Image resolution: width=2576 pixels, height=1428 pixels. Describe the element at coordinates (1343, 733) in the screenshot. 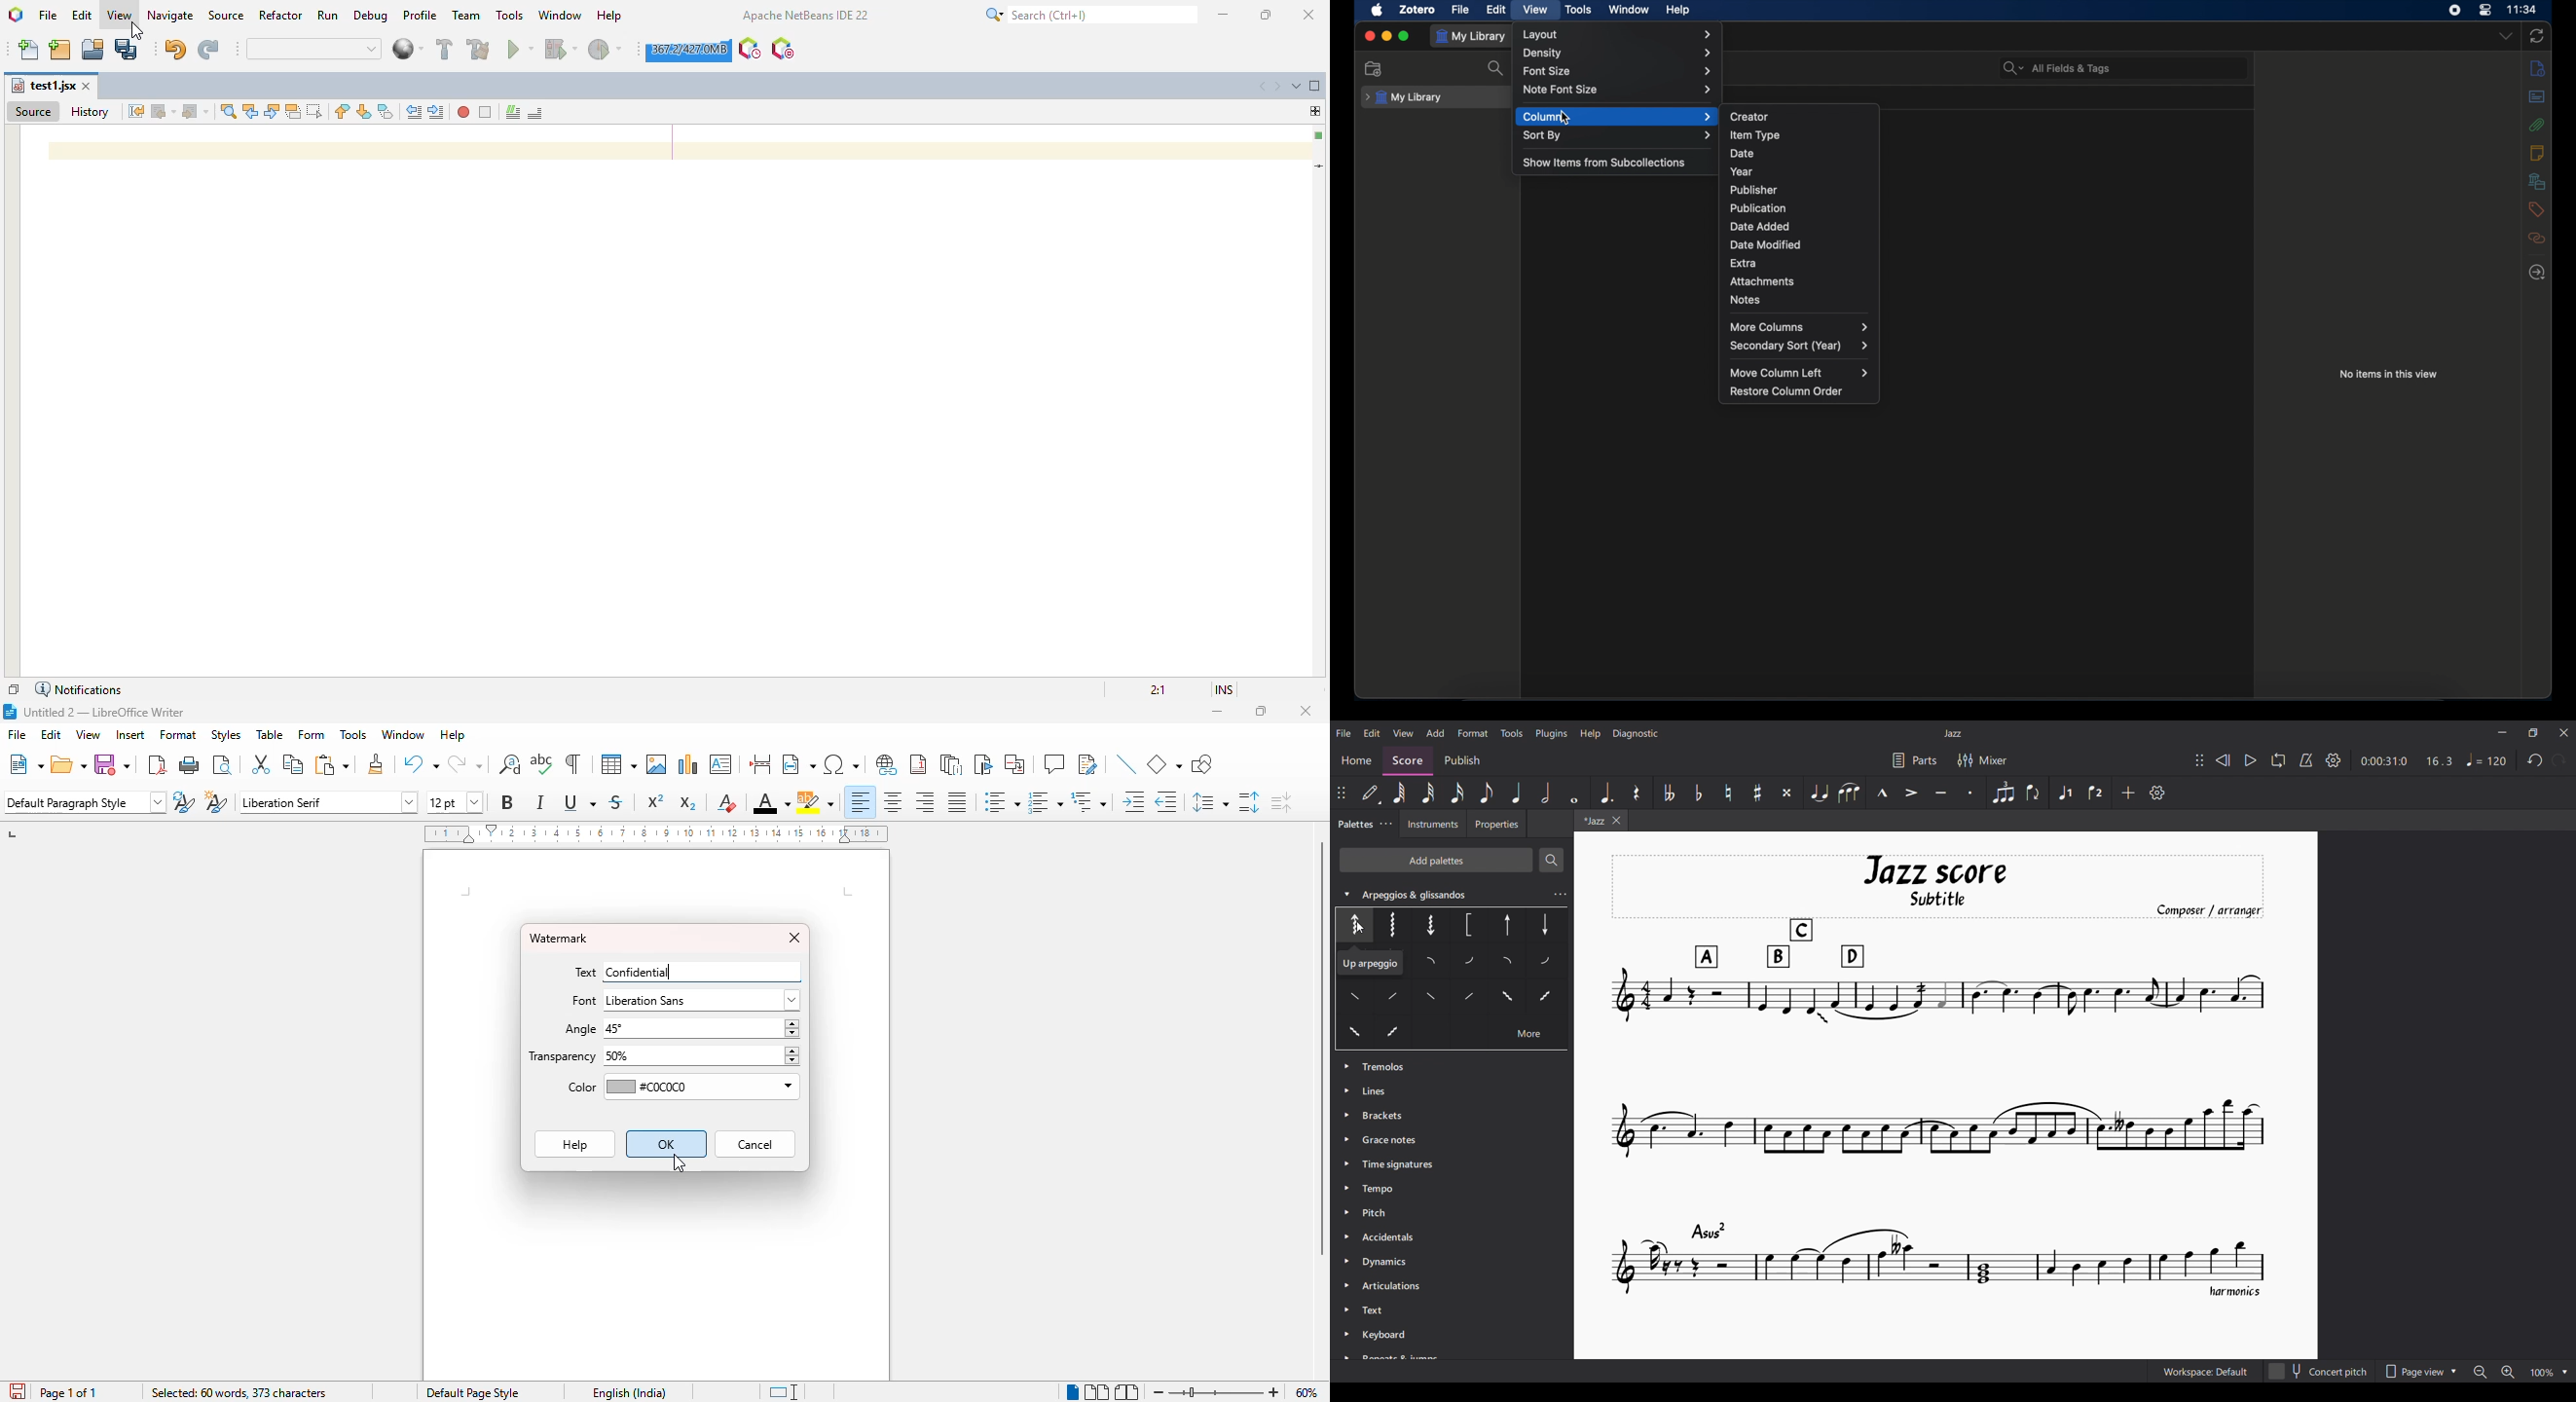

I see `File menu` at that location.